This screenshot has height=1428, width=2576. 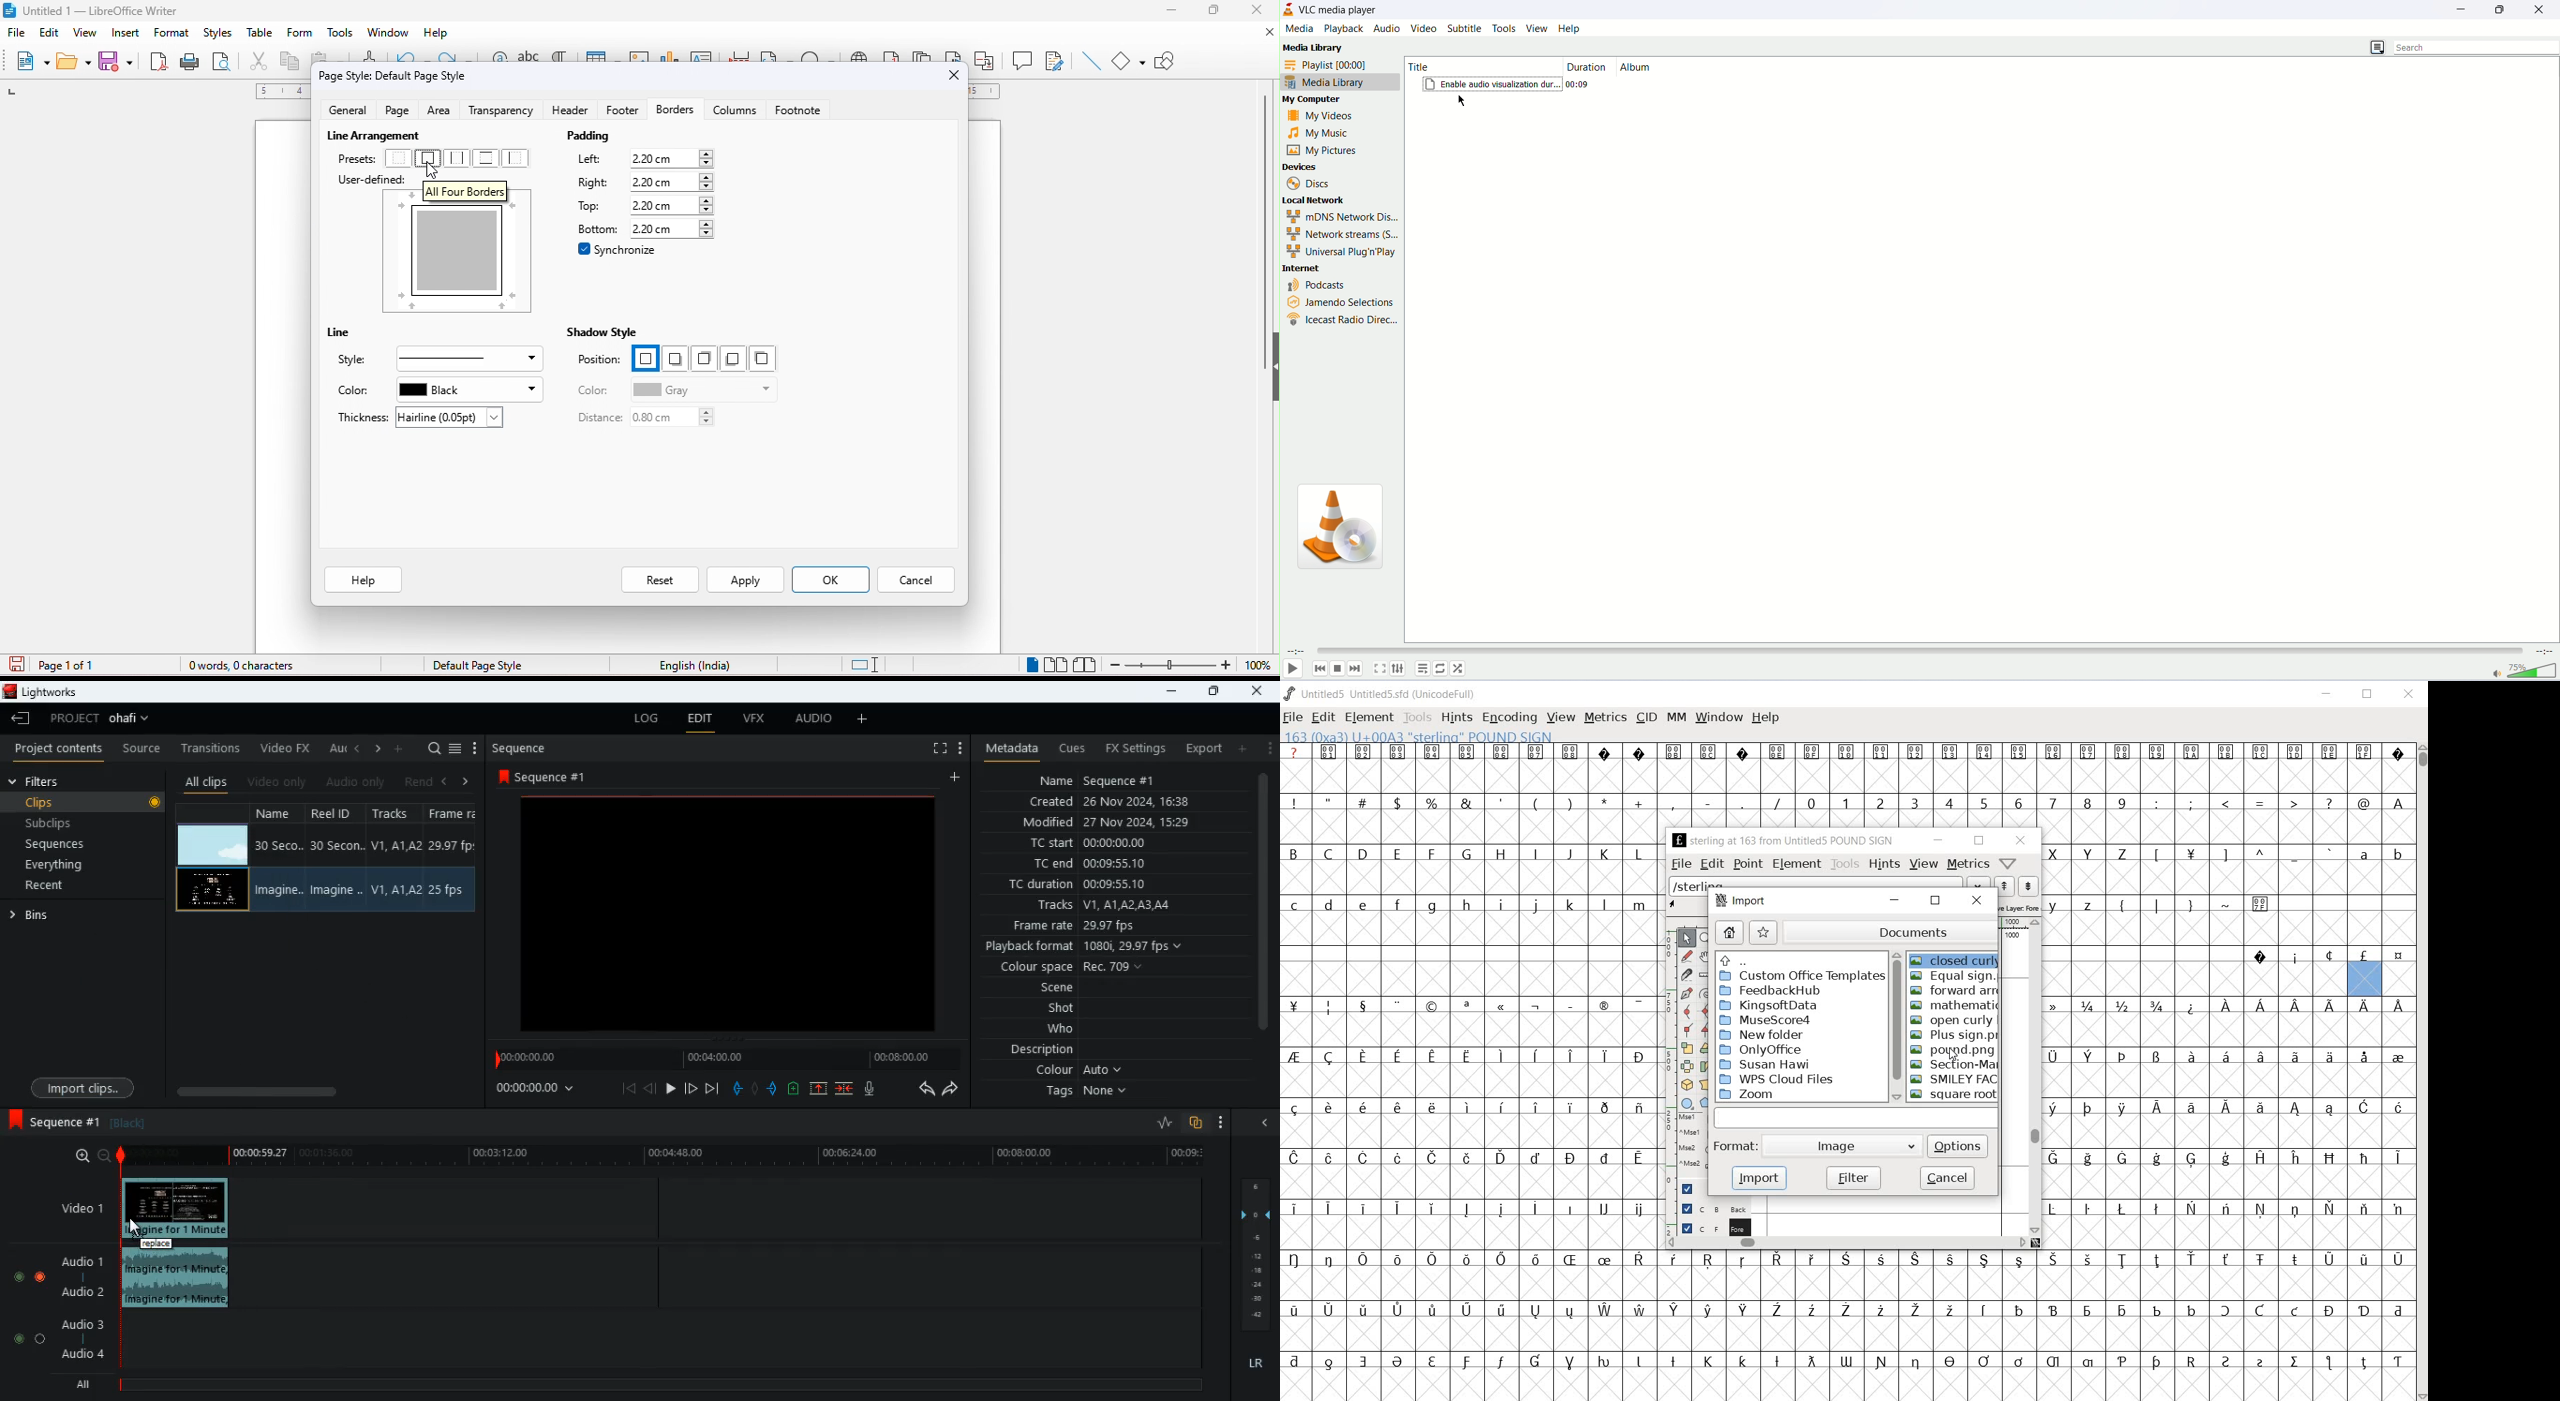 I want to click on Symbol, so click(x=1361, y=1005).